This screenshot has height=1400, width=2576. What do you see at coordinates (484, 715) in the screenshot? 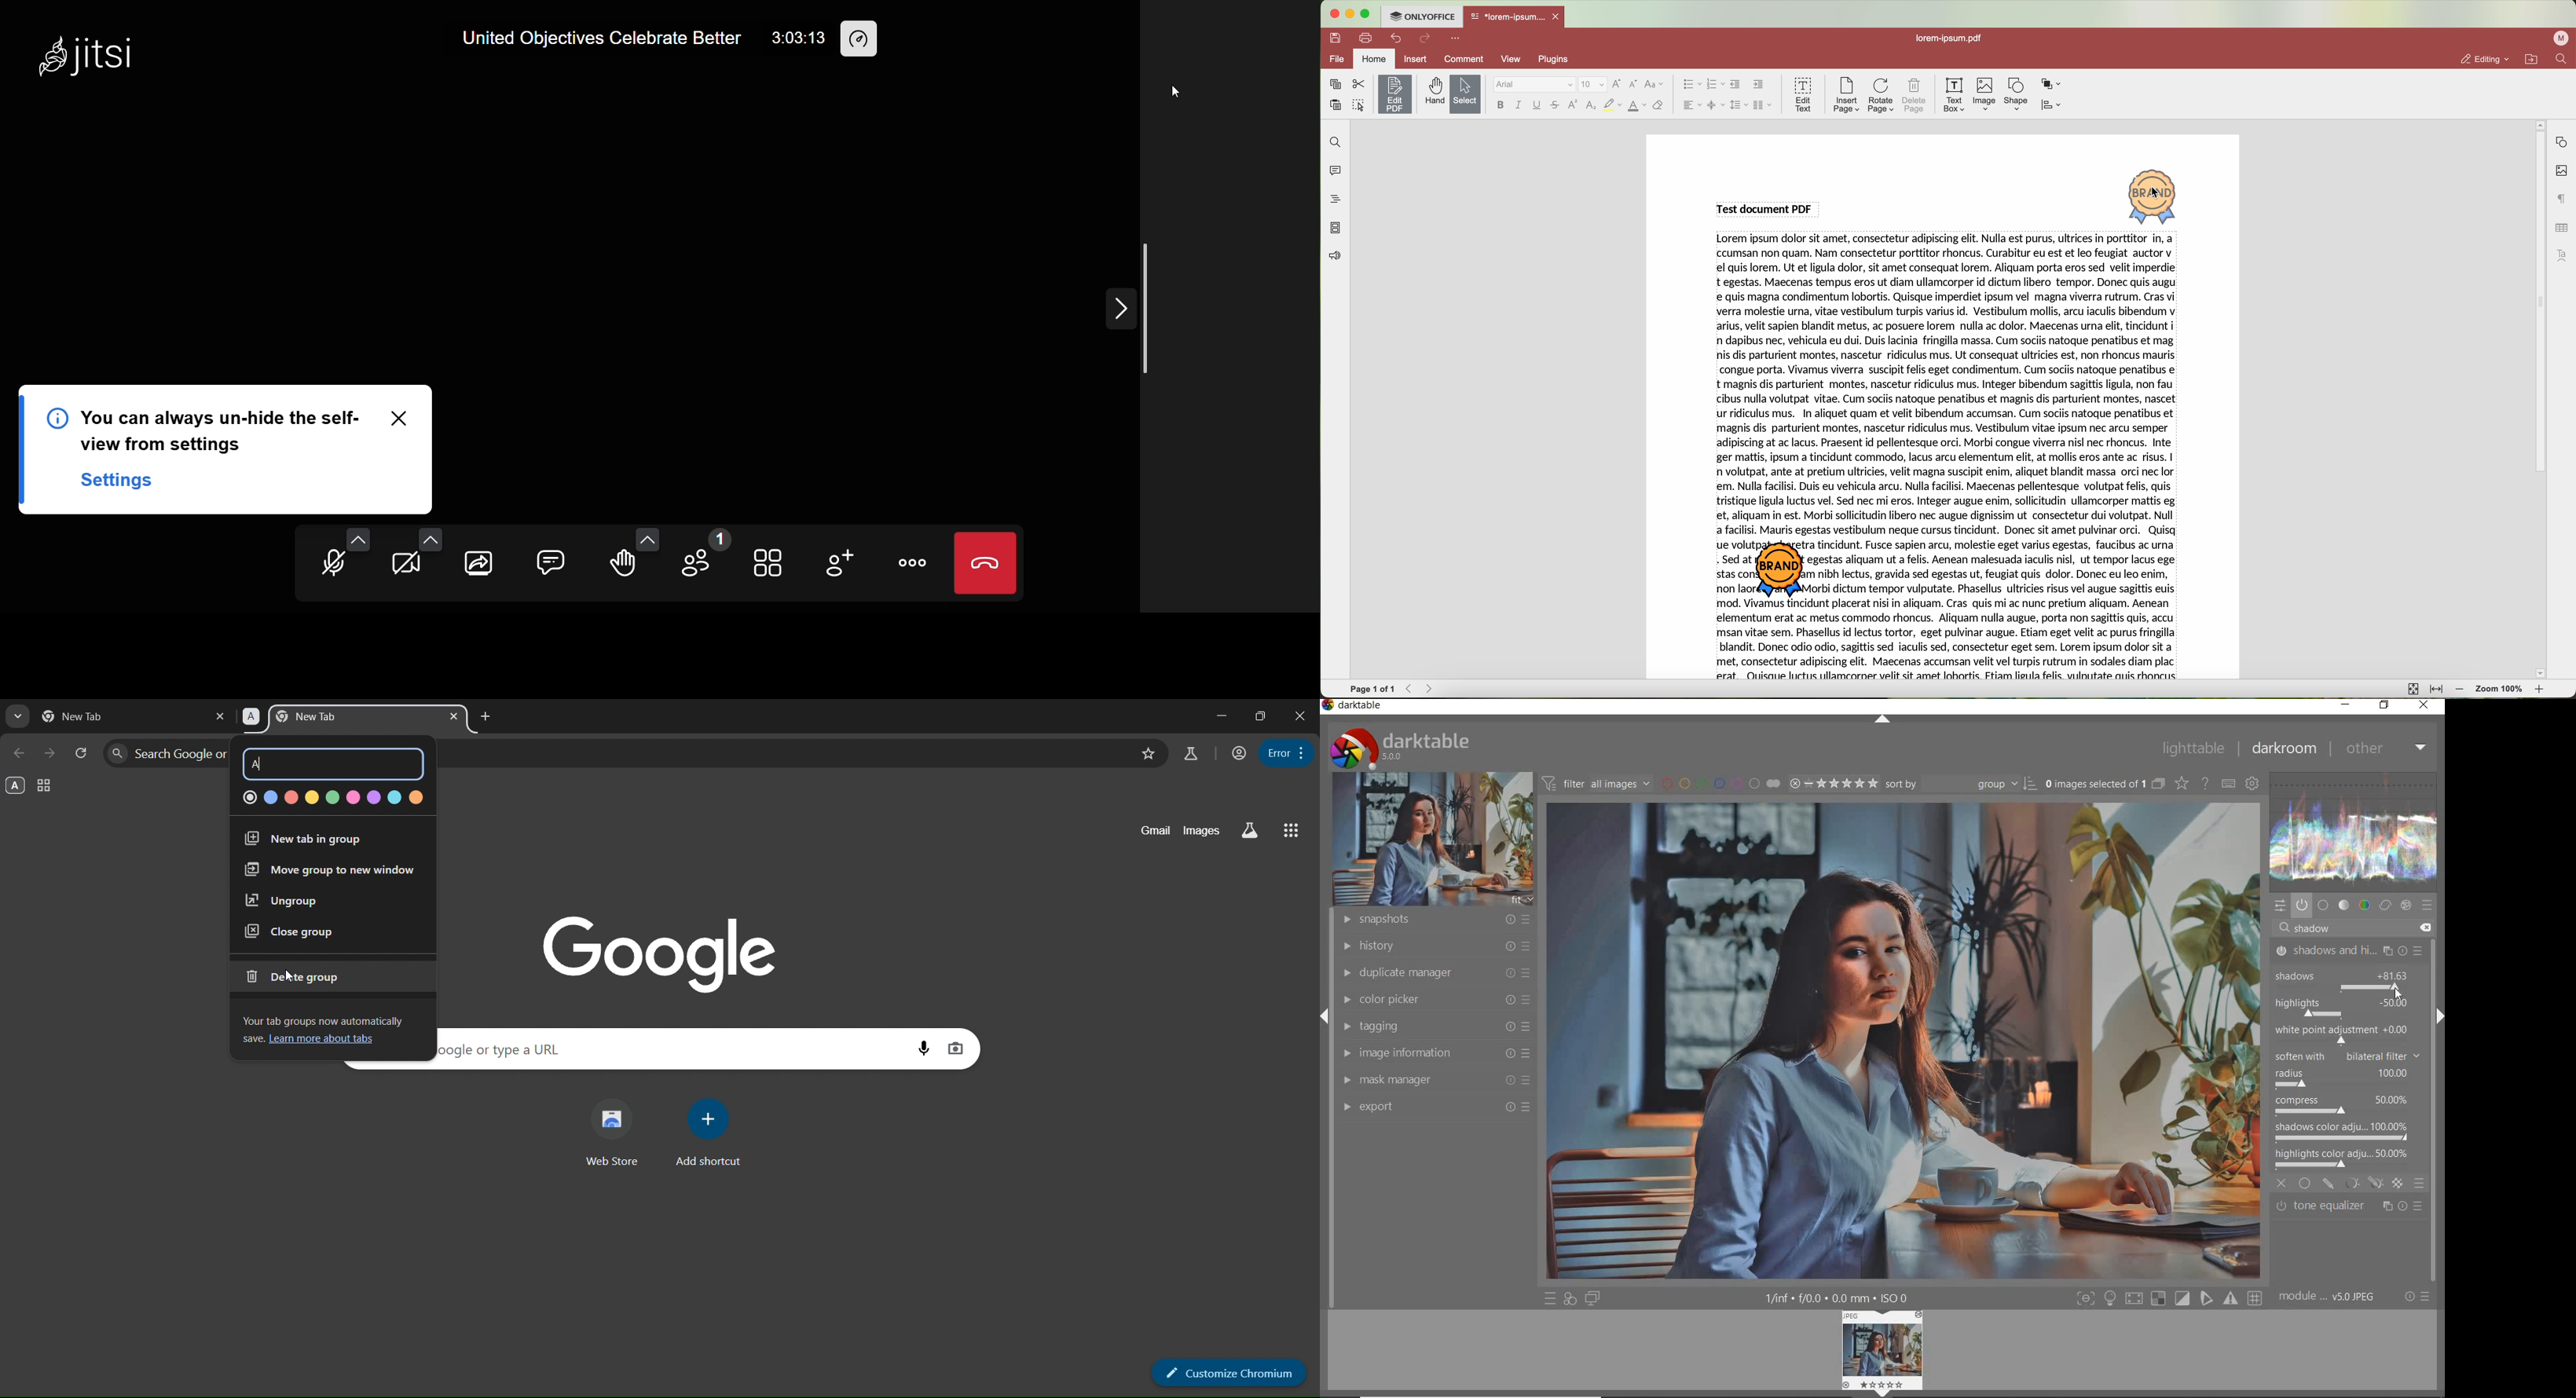
I see `add new tab` at bounding box center [484, 715].